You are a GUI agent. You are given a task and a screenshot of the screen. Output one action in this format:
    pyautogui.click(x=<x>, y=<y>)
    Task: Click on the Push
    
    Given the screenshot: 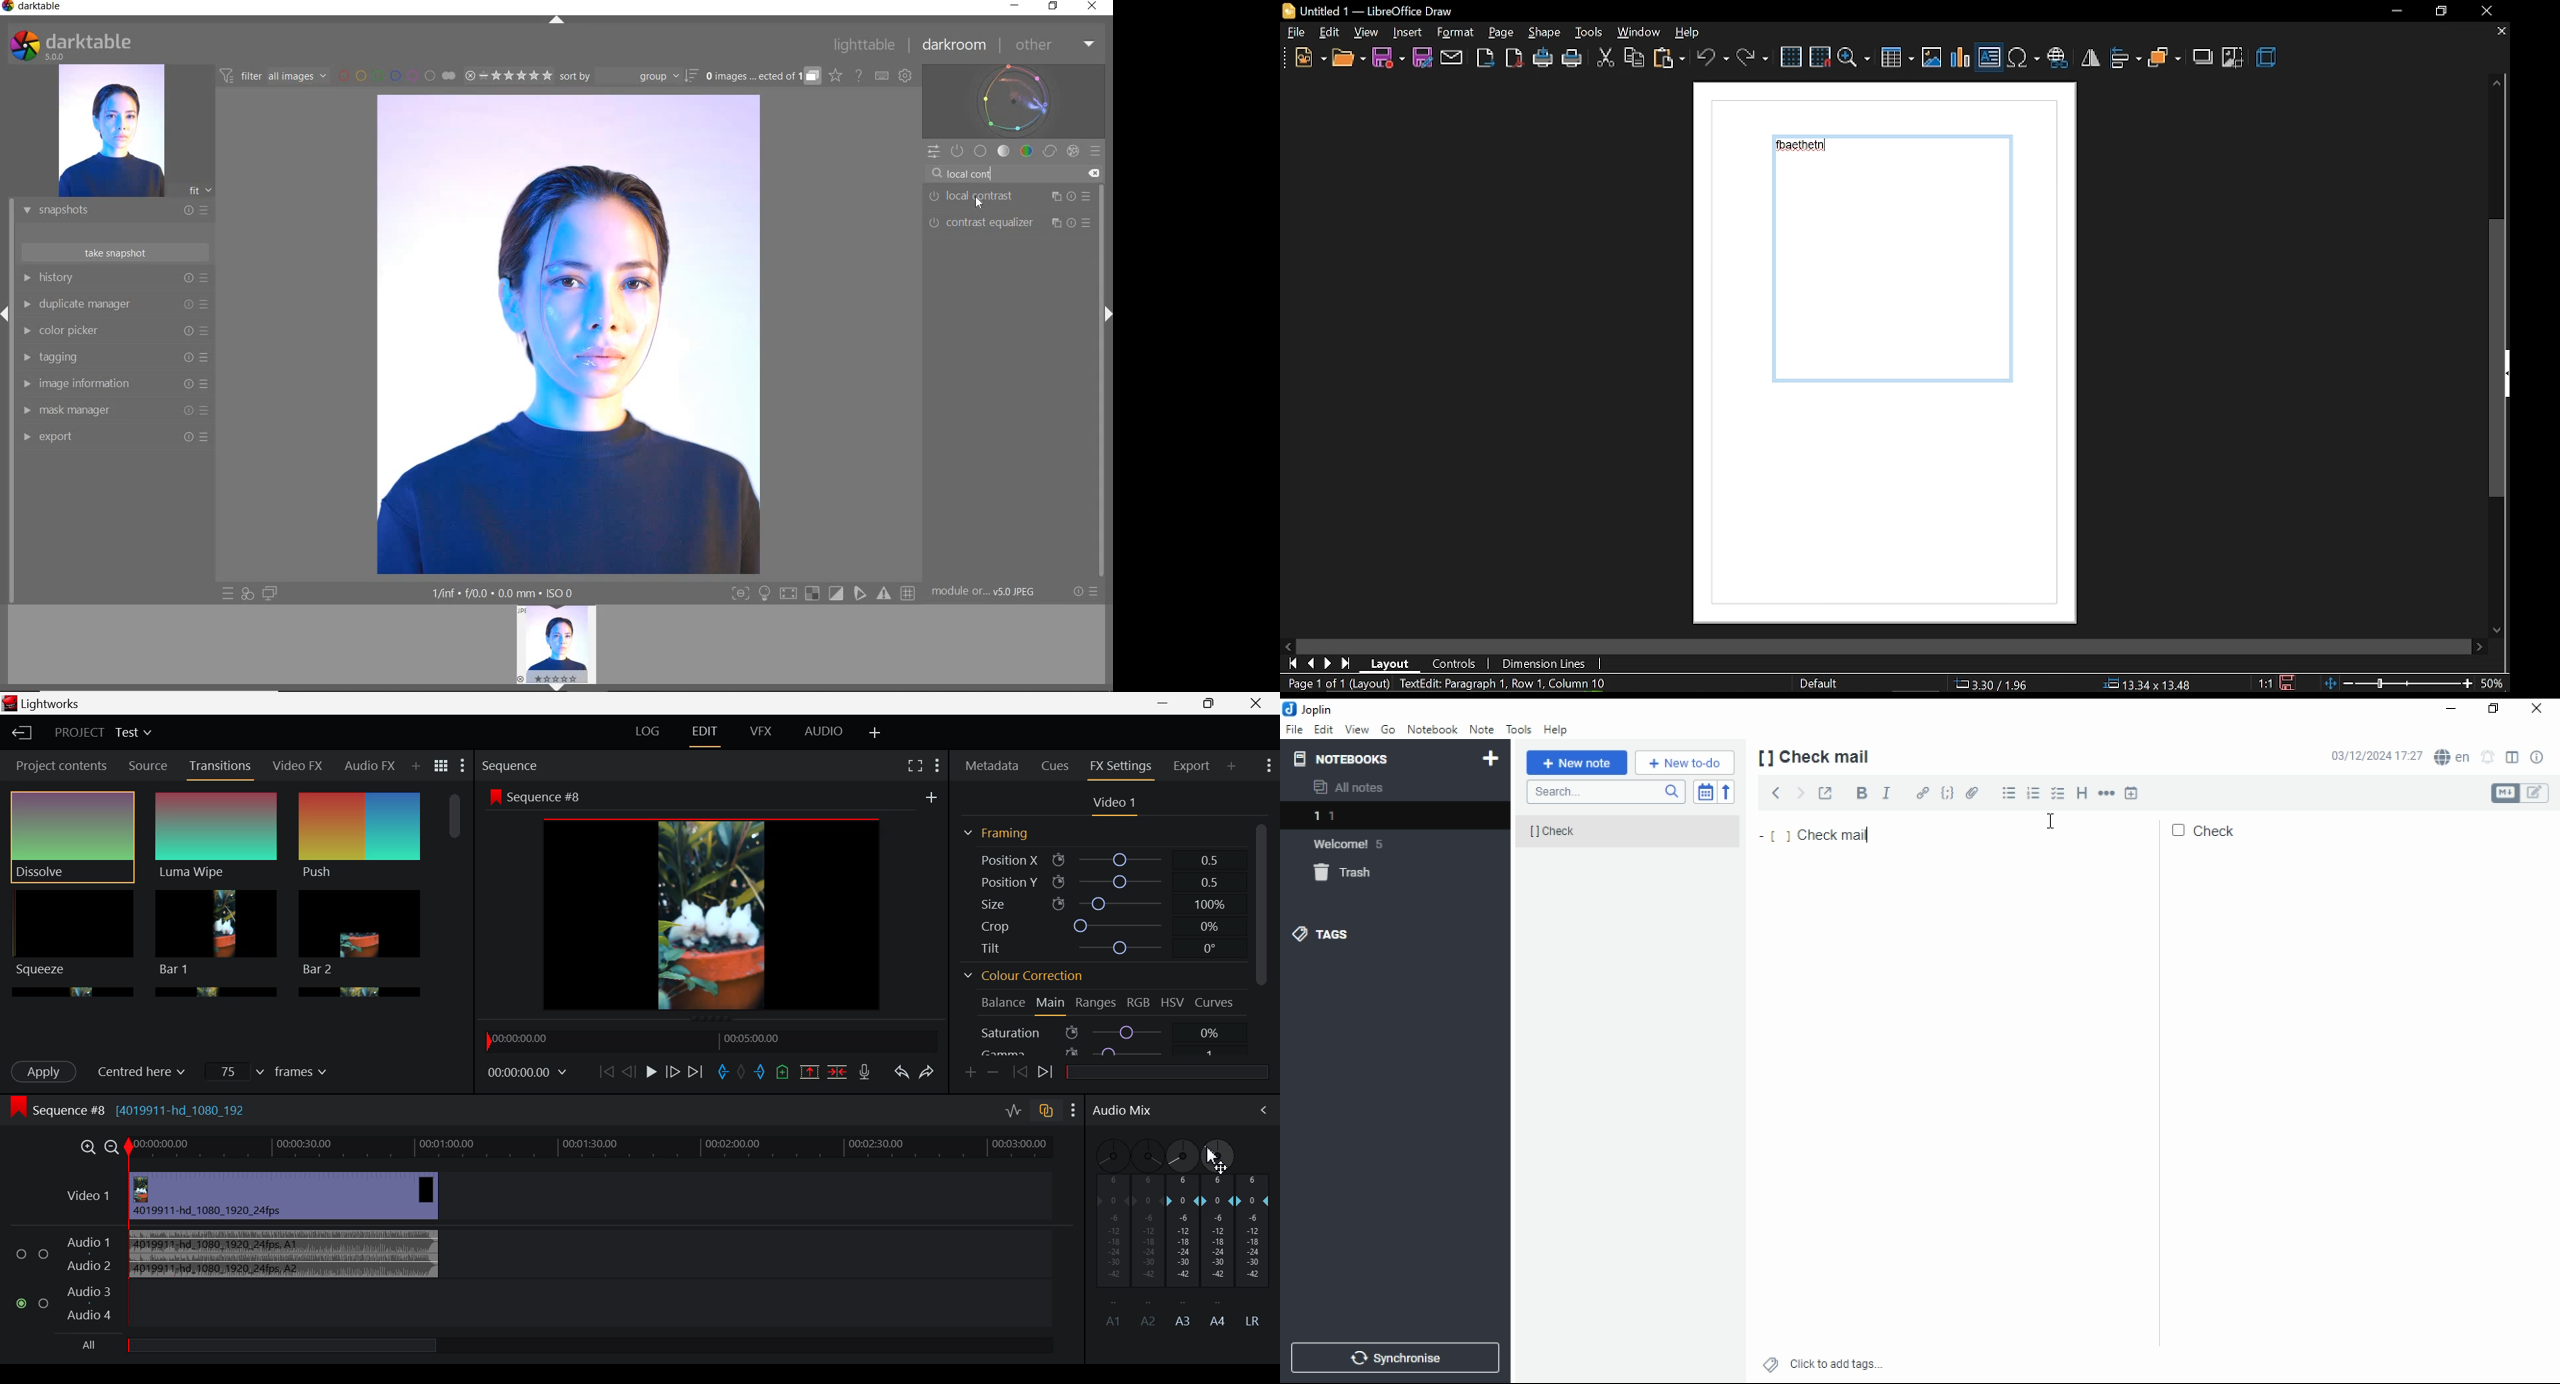 What is the action you would take?
    pyautogui.click(x=361, y=837)
    